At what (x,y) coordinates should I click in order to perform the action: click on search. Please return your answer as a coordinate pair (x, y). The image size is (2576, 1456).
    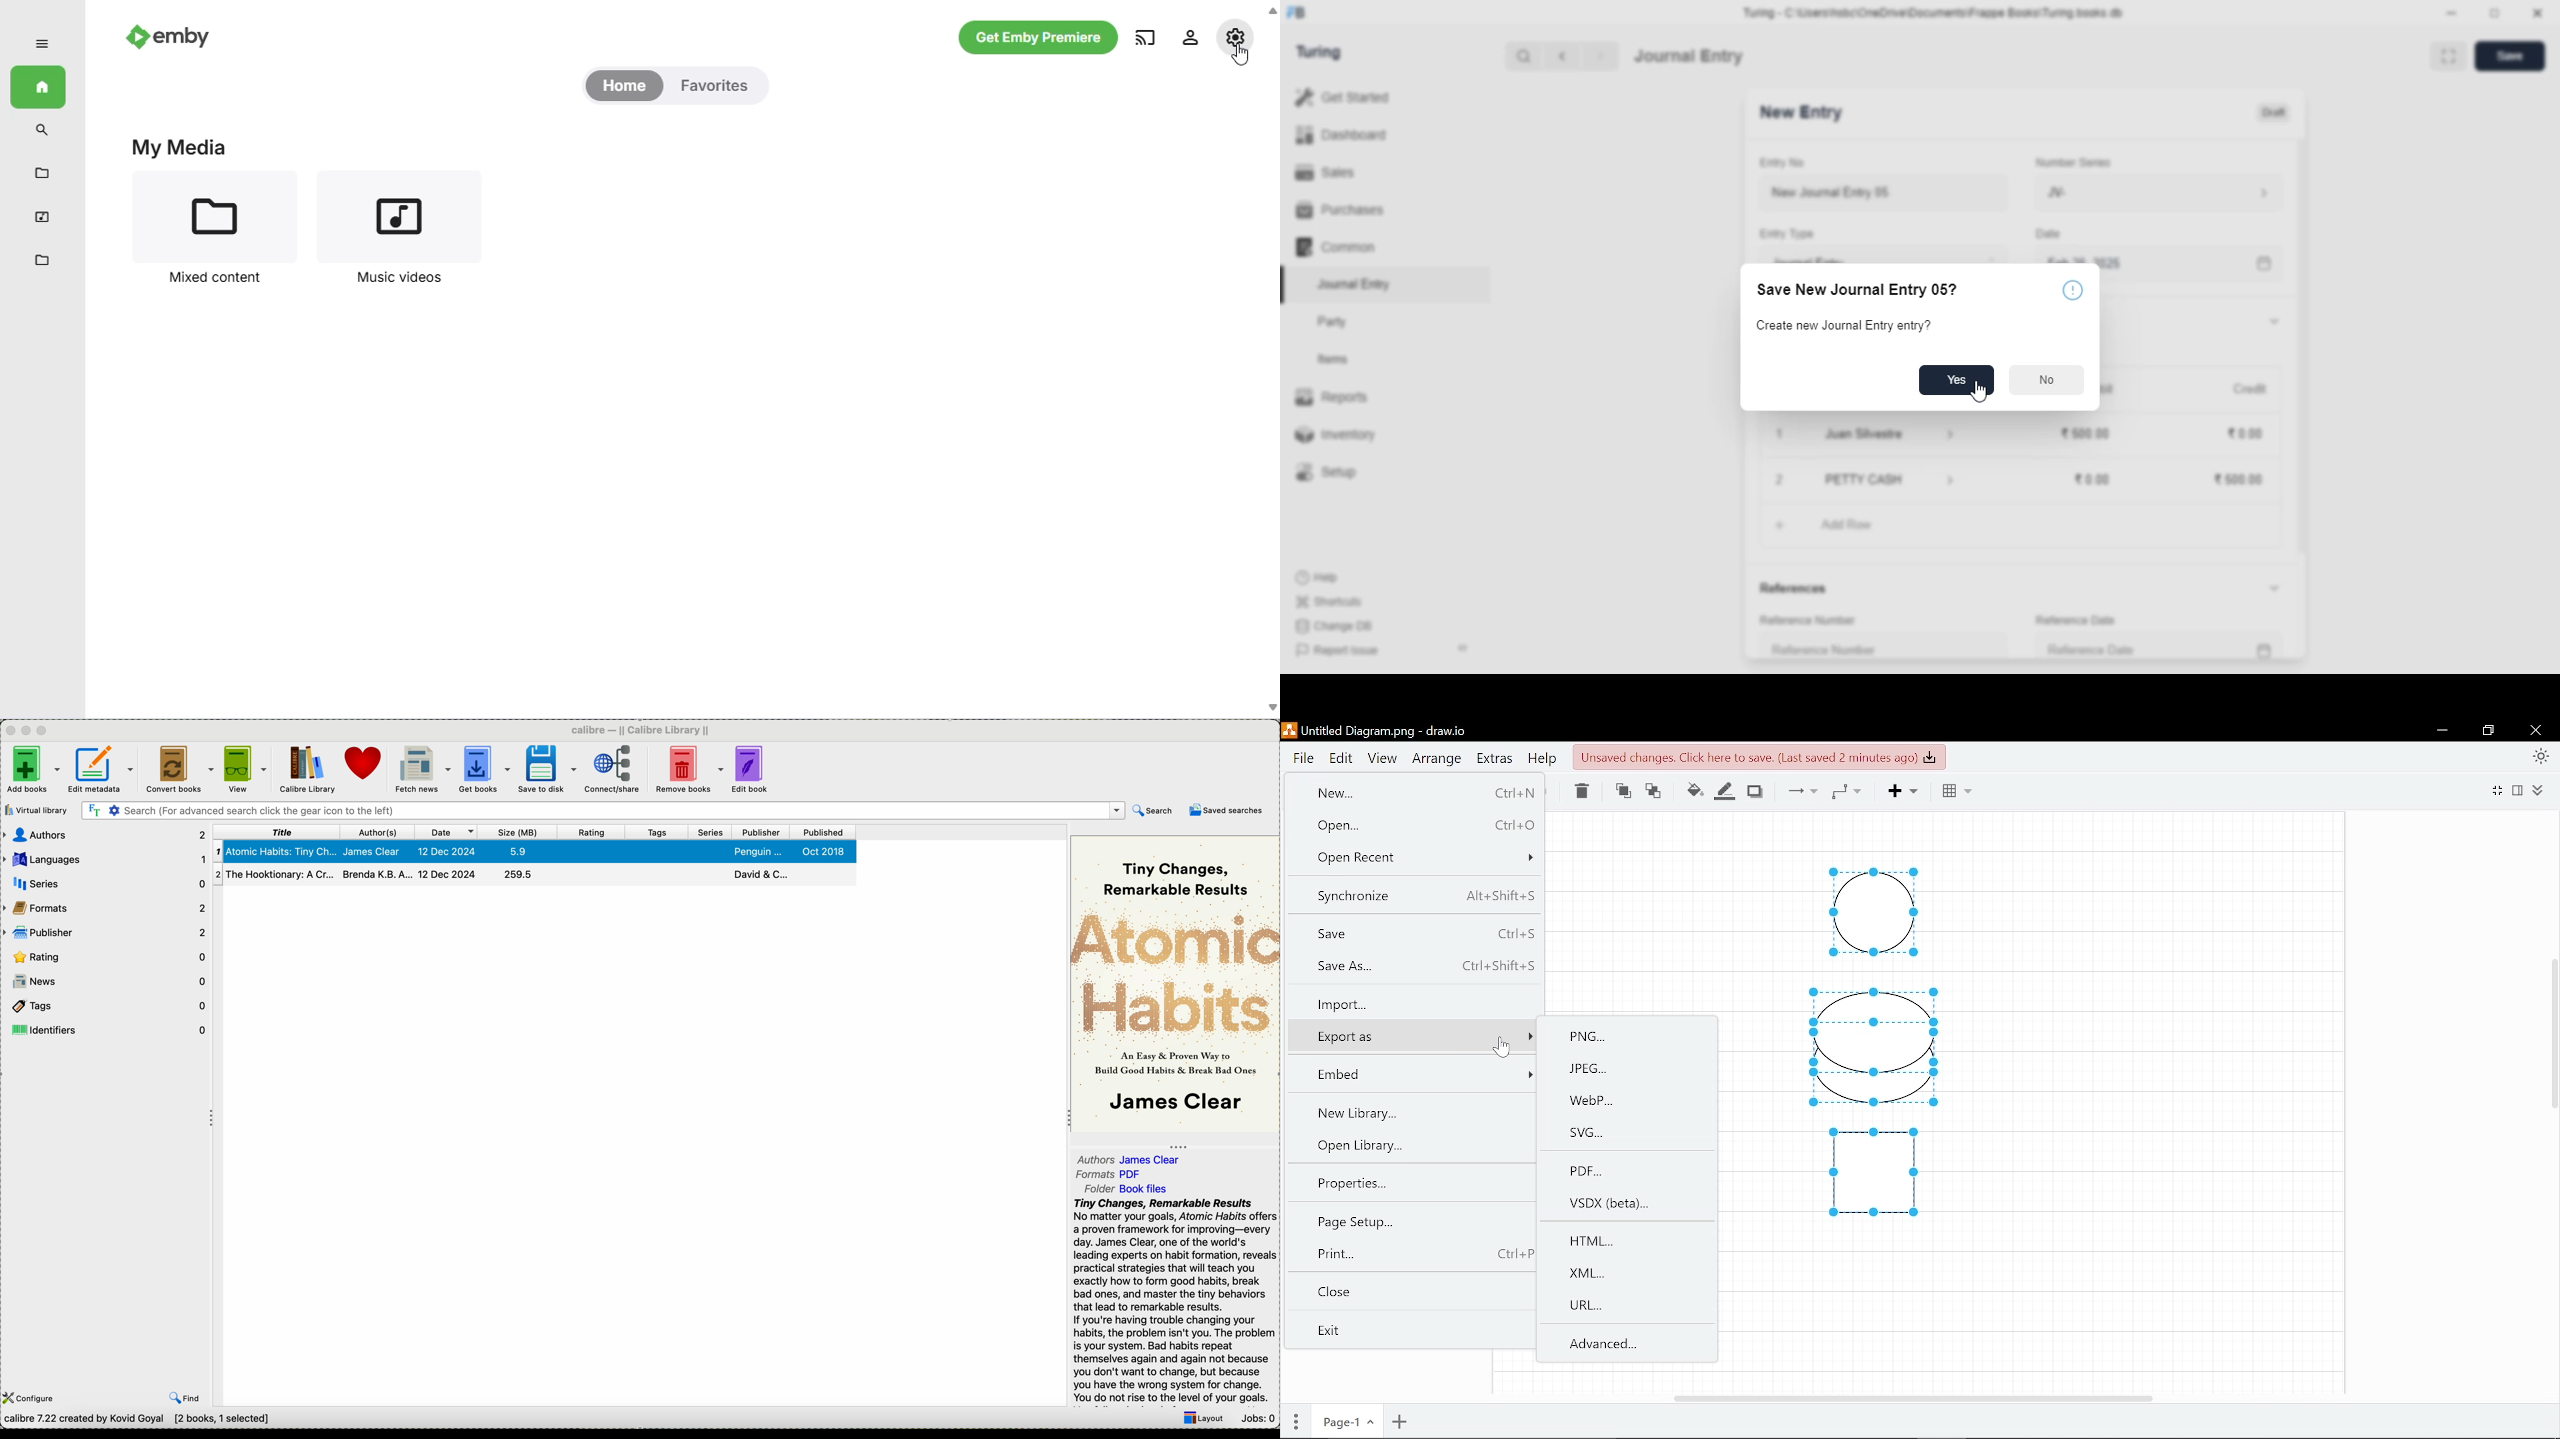
    Looking at the image, I should click on (43, 130).